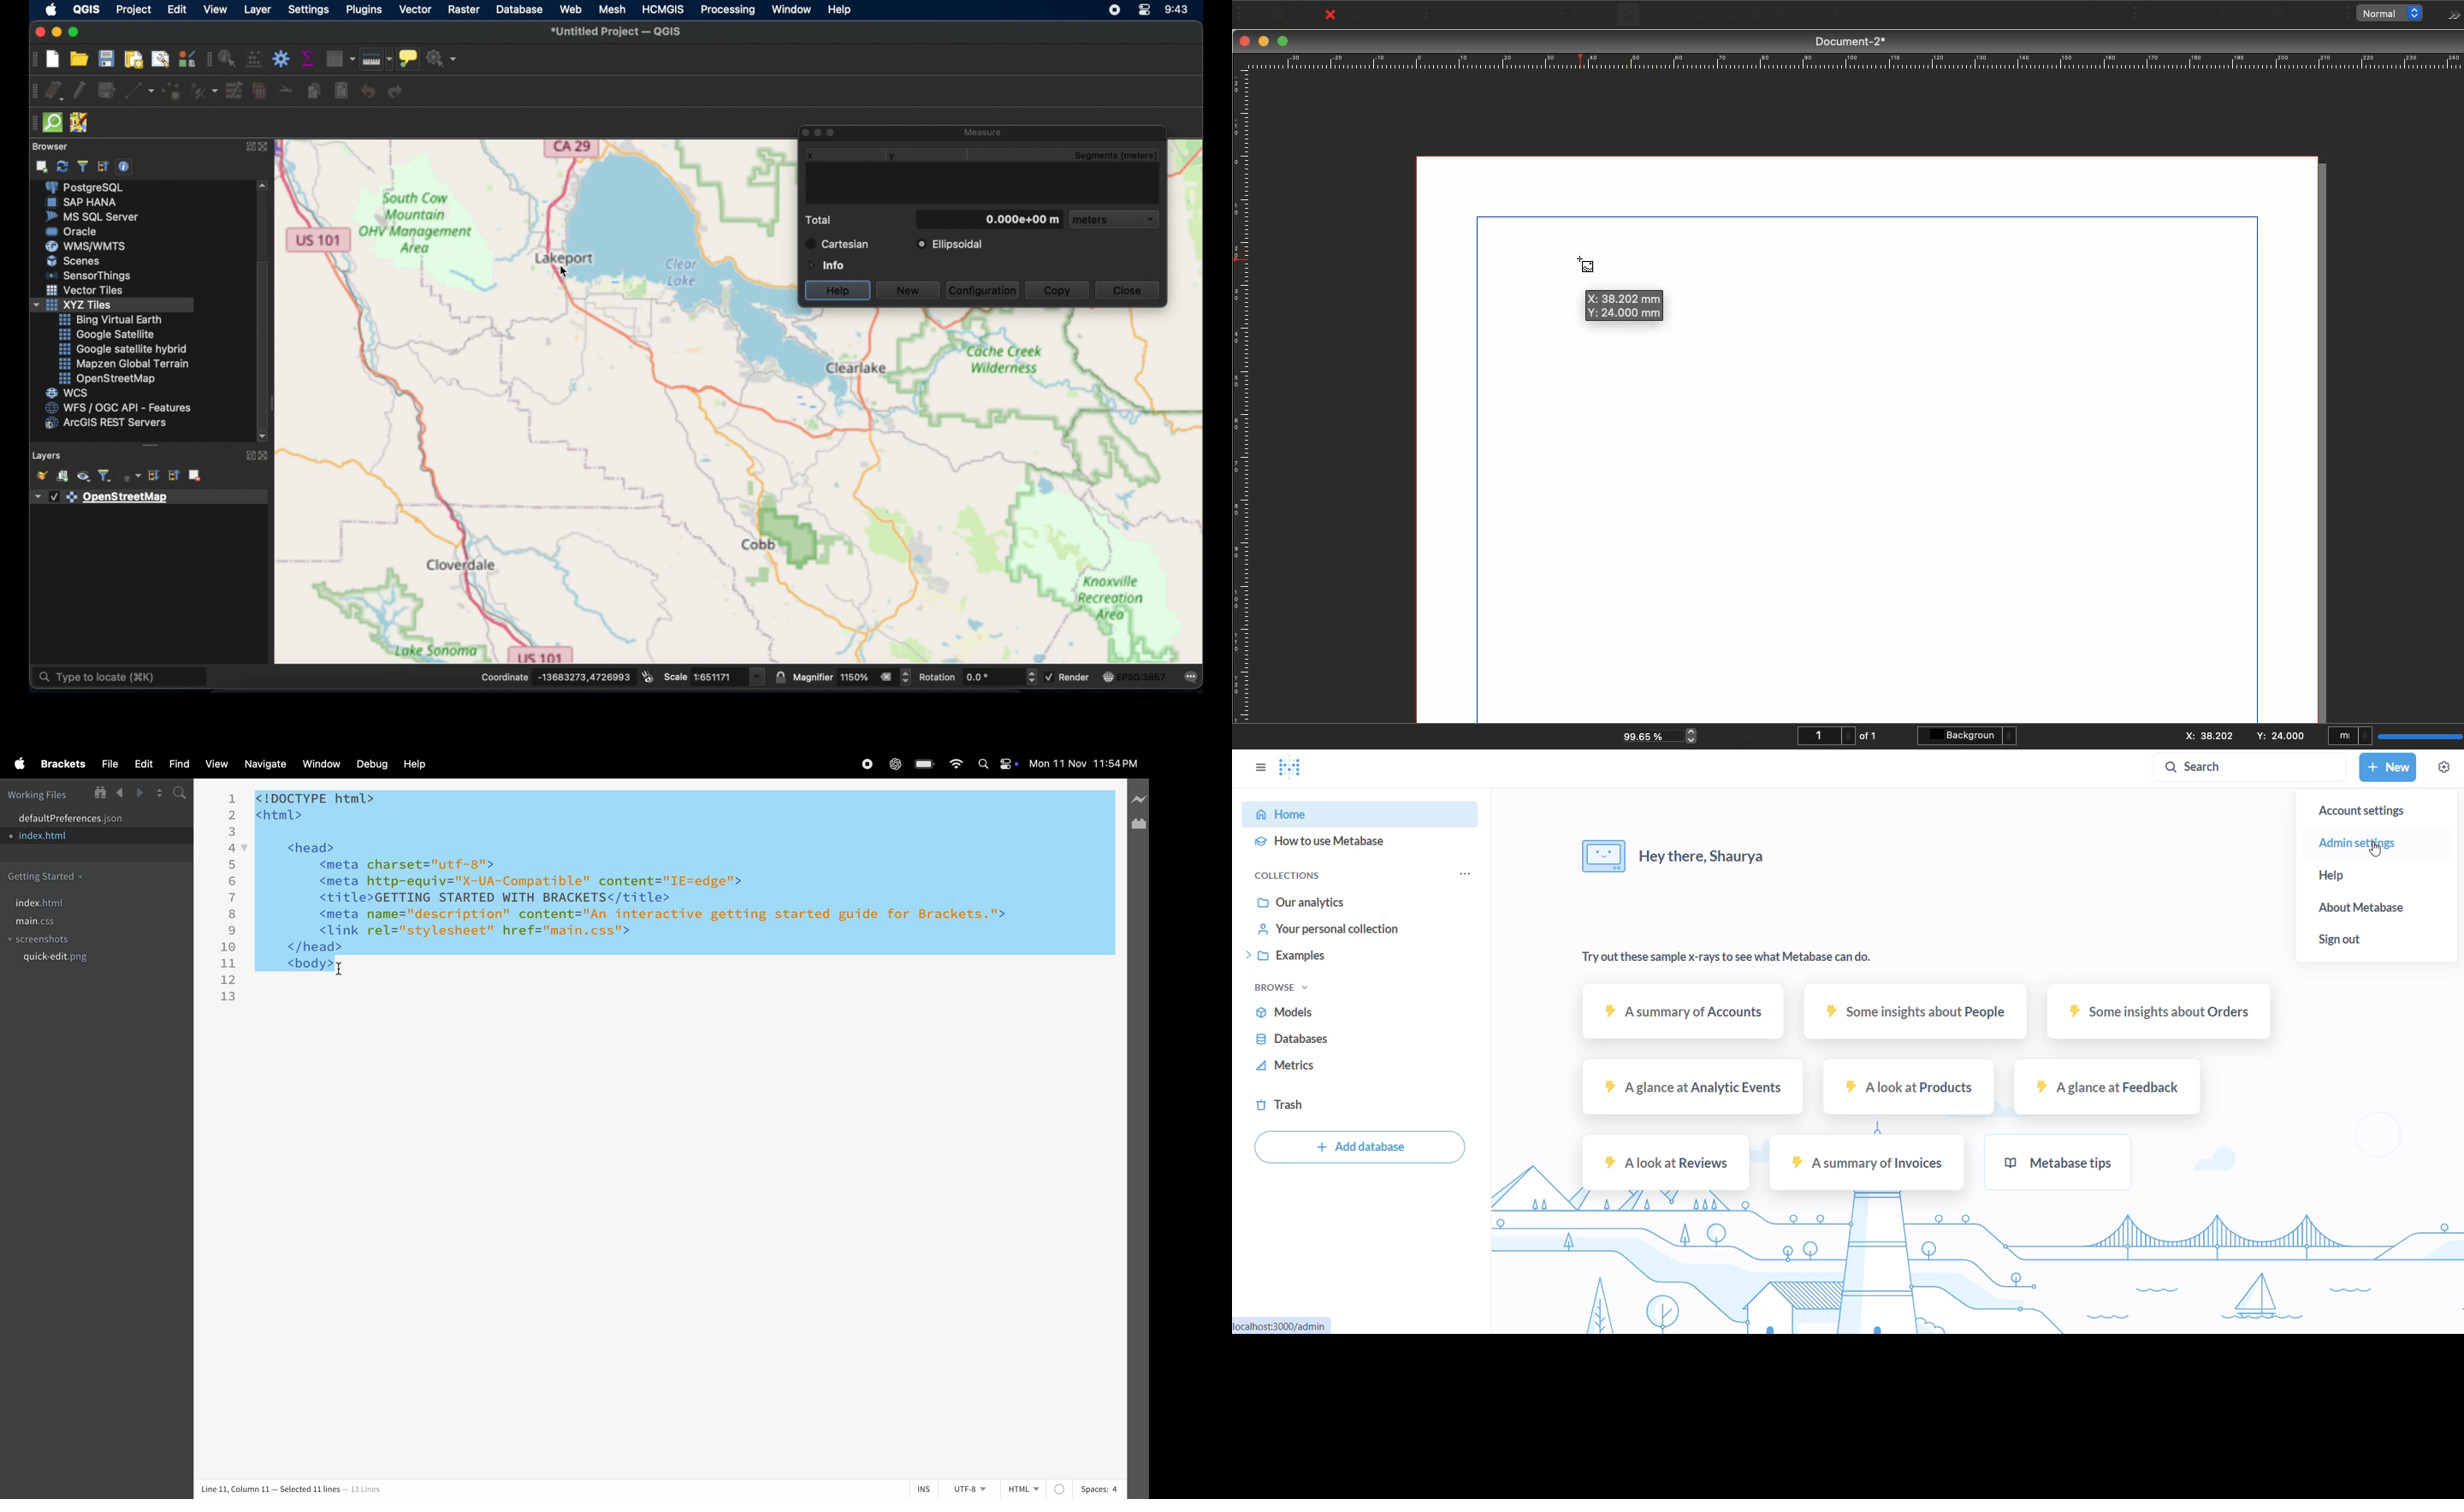 The width and height of the screenshot is (2464, 1512). I want to click on Zoom in or out, so click(1912, 17).